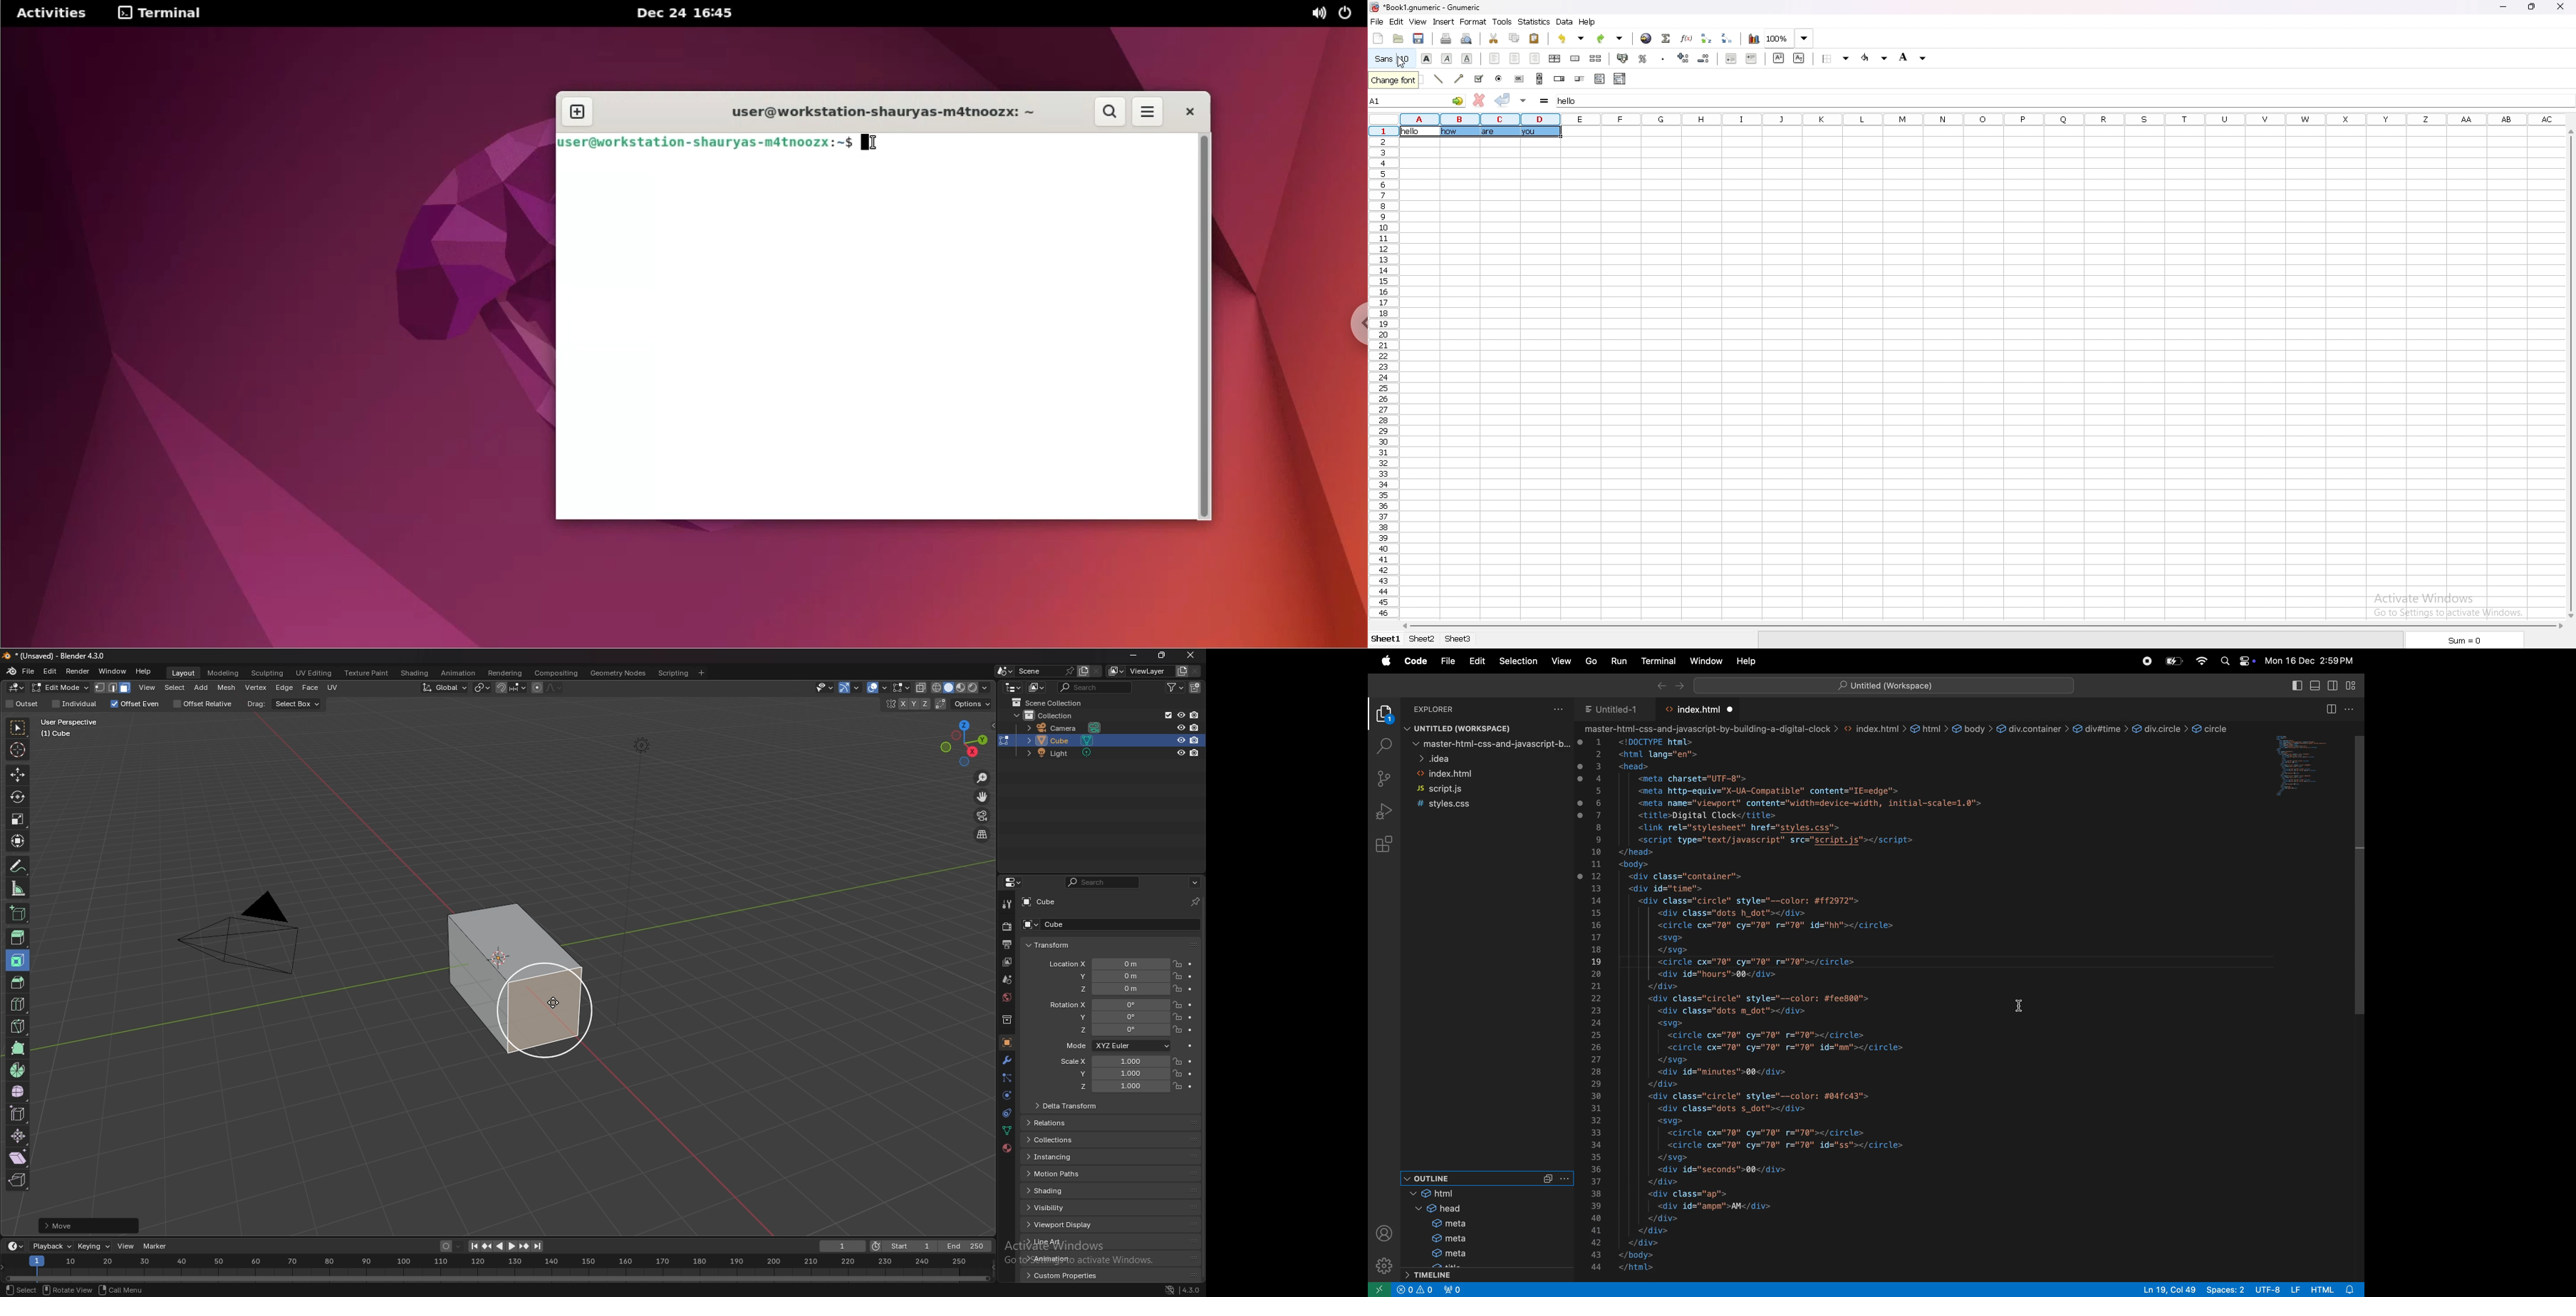 This screenshot has height=1316, width=2576. Describe the element at coordinates (15, 981) in the screenshot. I see `bevel` at that location.